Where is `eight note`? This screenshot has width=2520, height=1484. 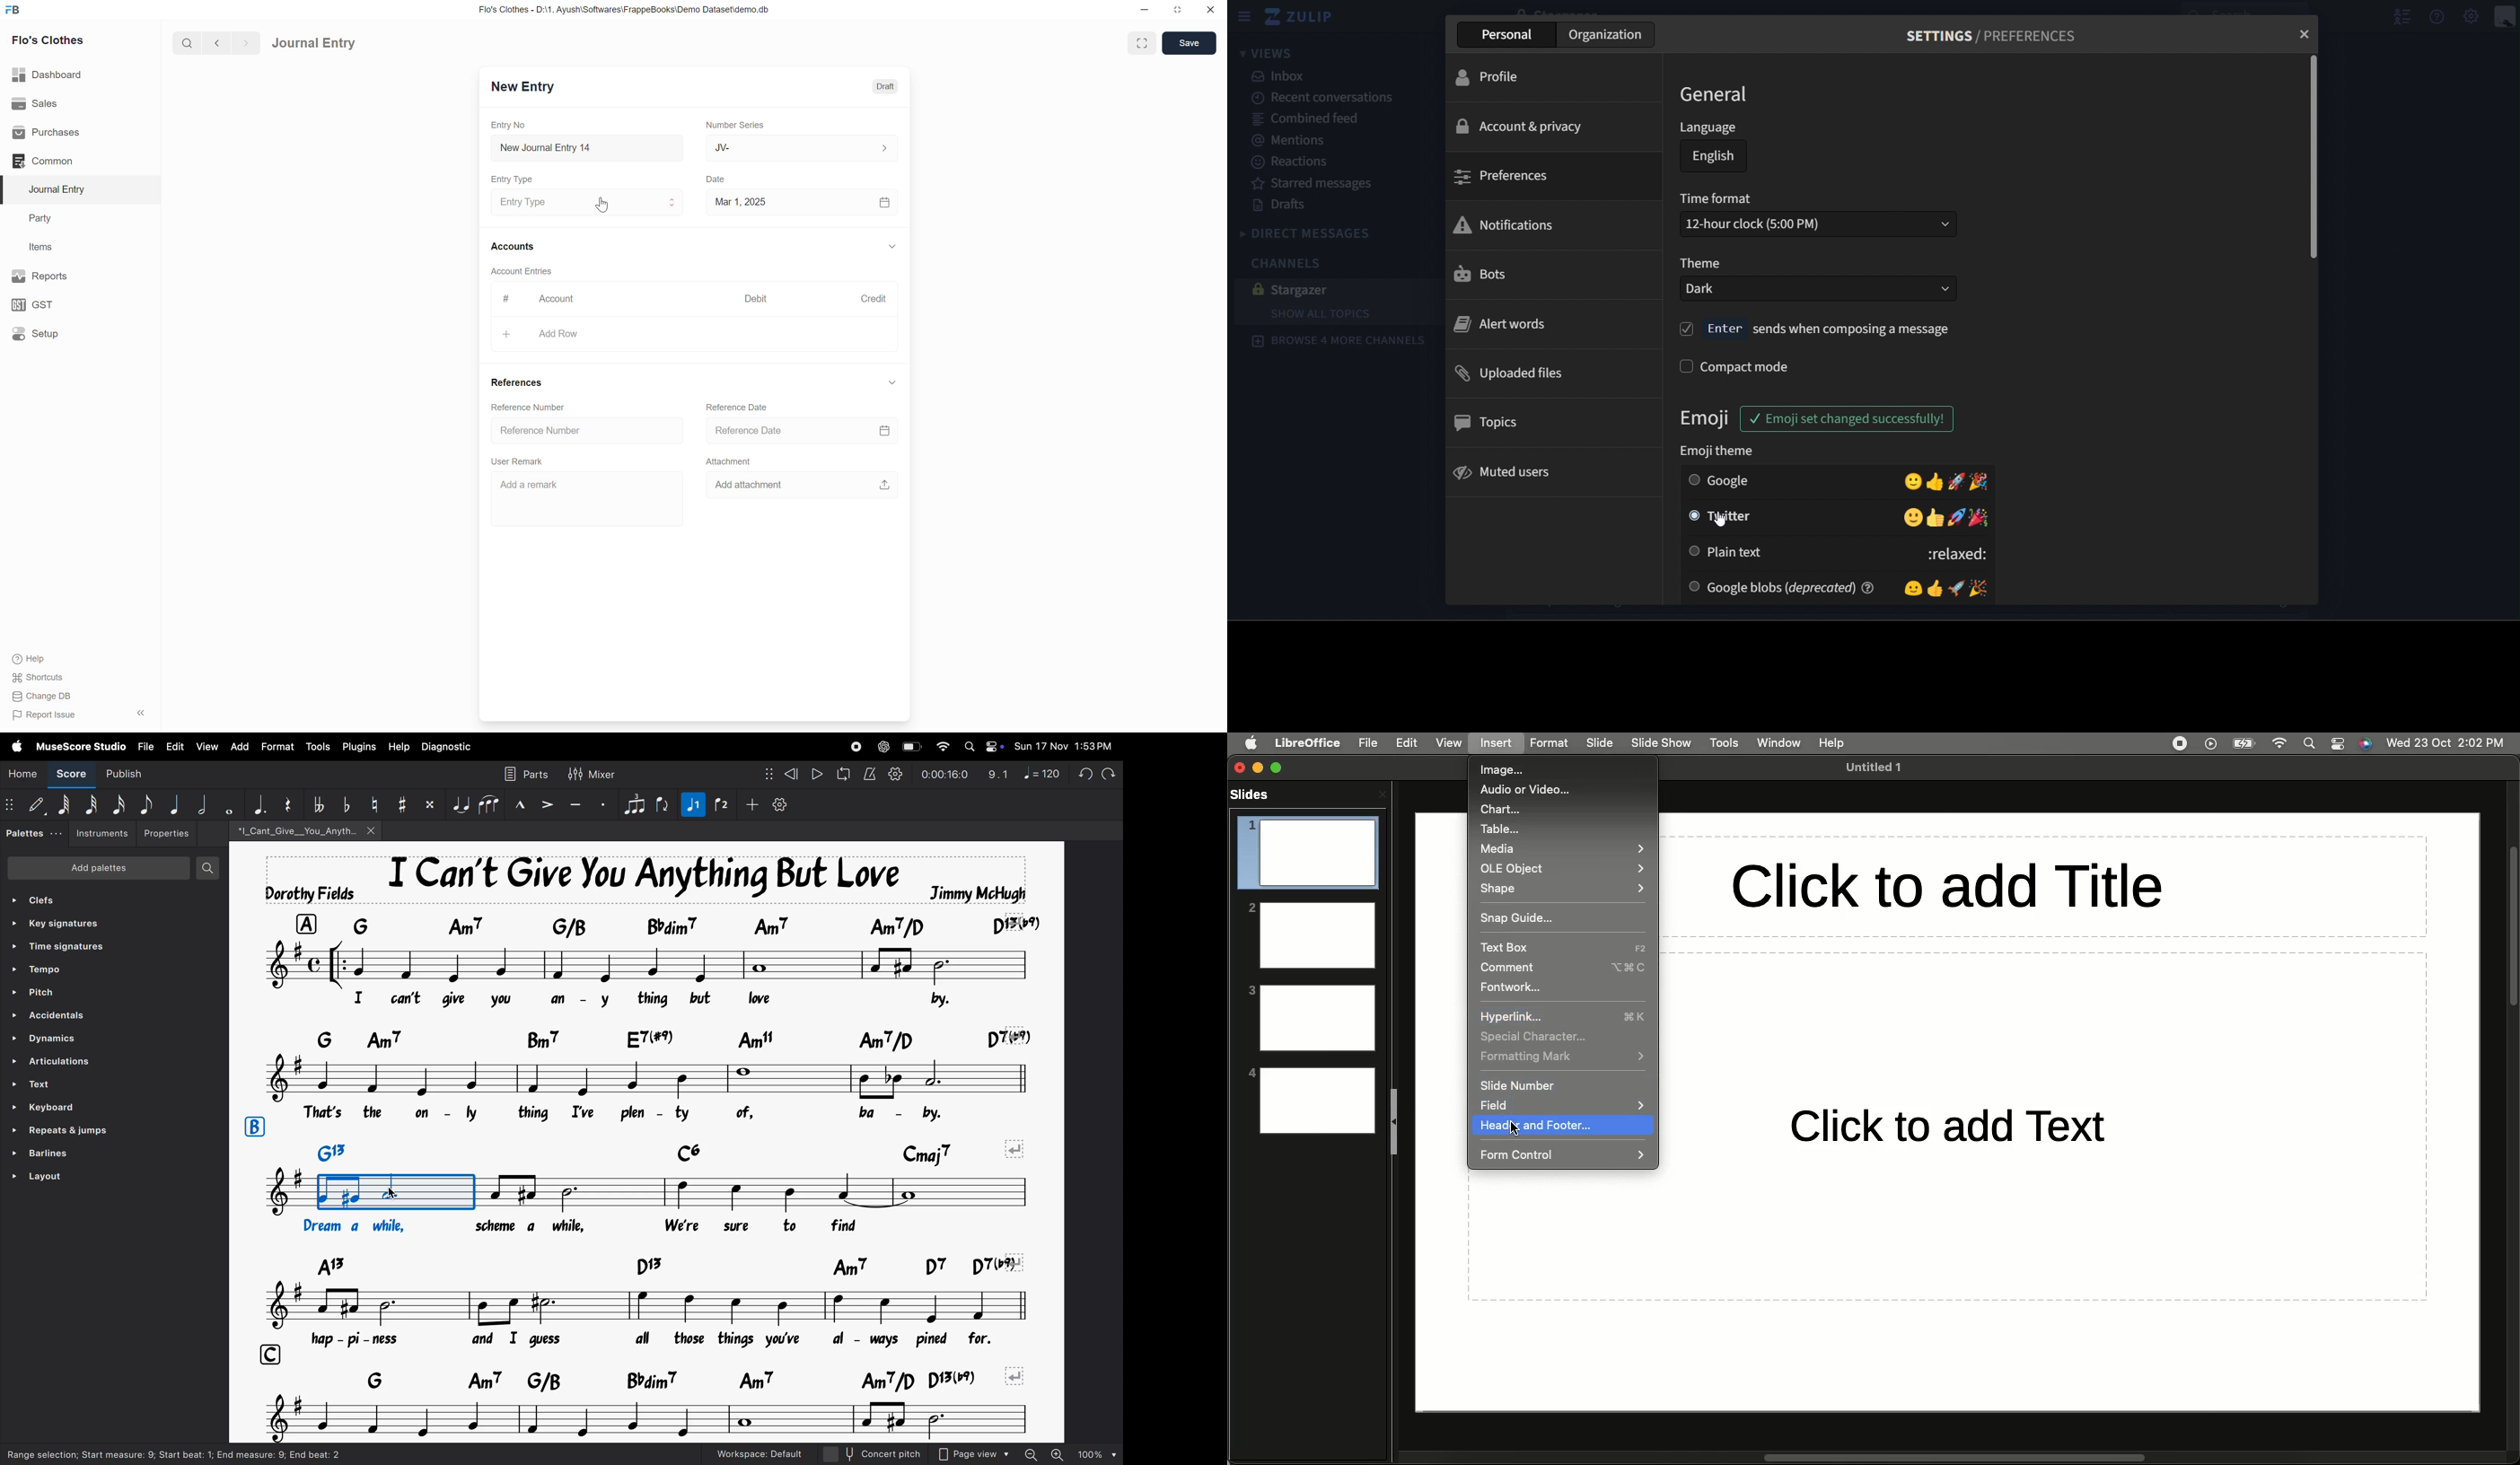 eight note is located at coordinates (146, 803).